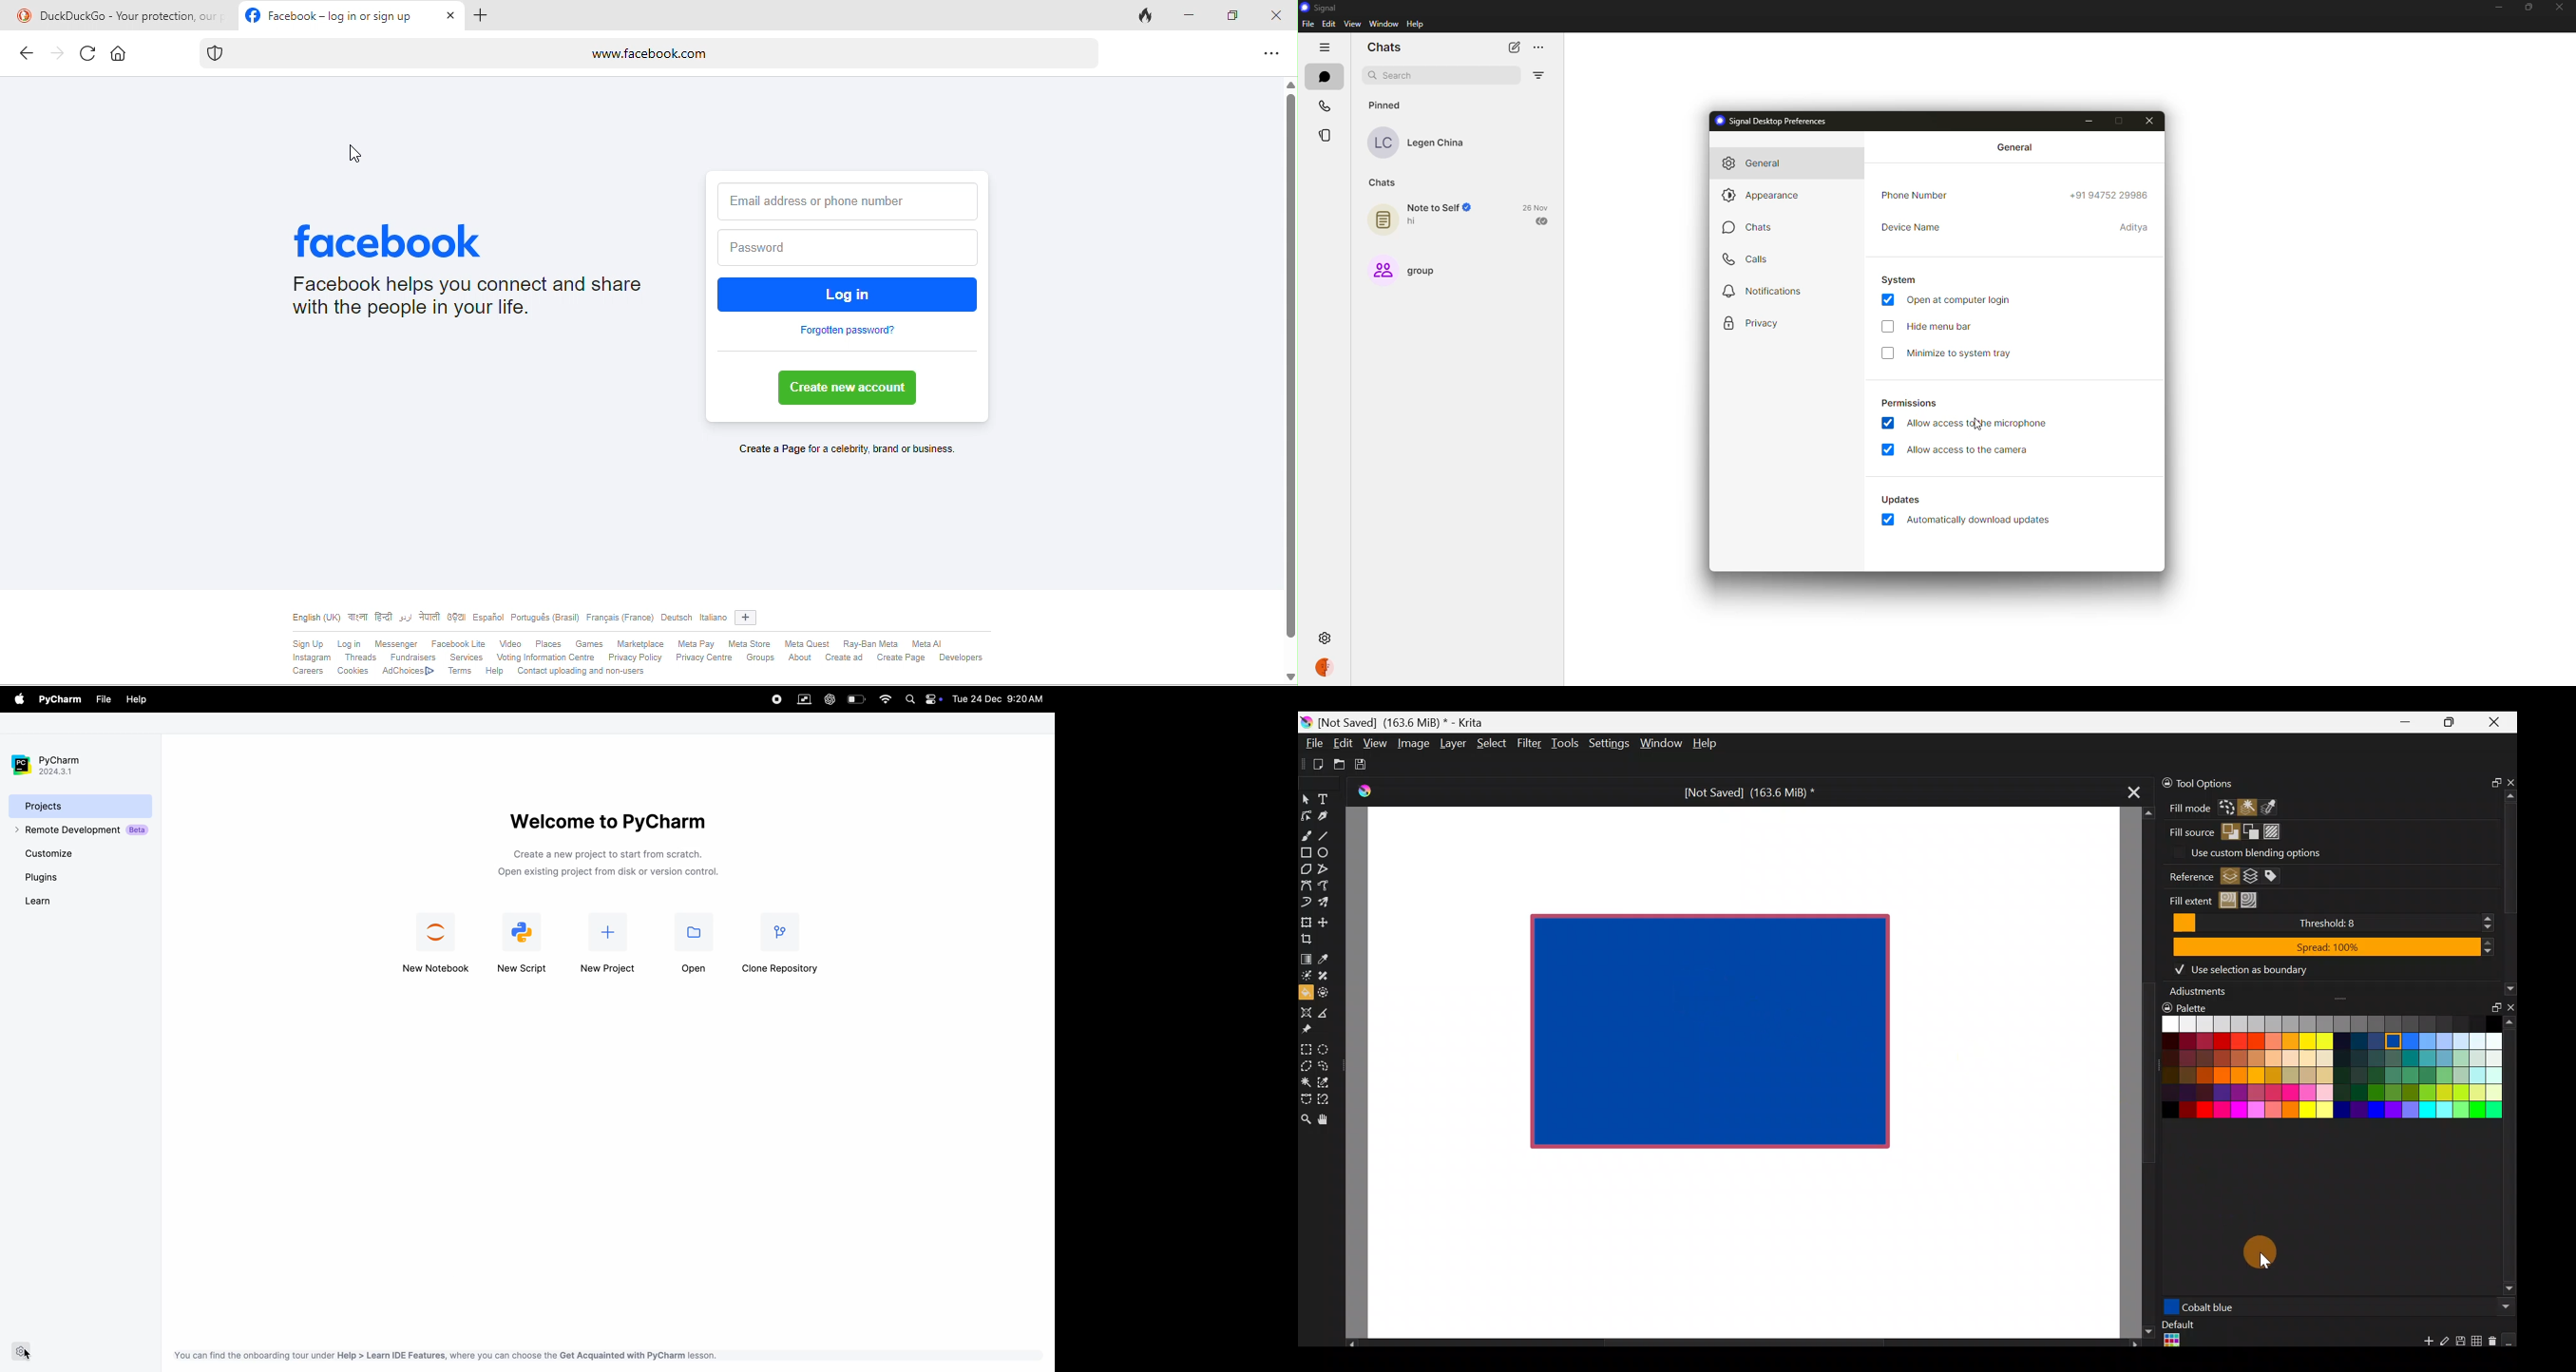 This screenshot has width=2576, height=1372. What do you see at coordinates (1328, 852) in the screenshot?
I see `Ellipse tool` at bounding box center [1328, 852].